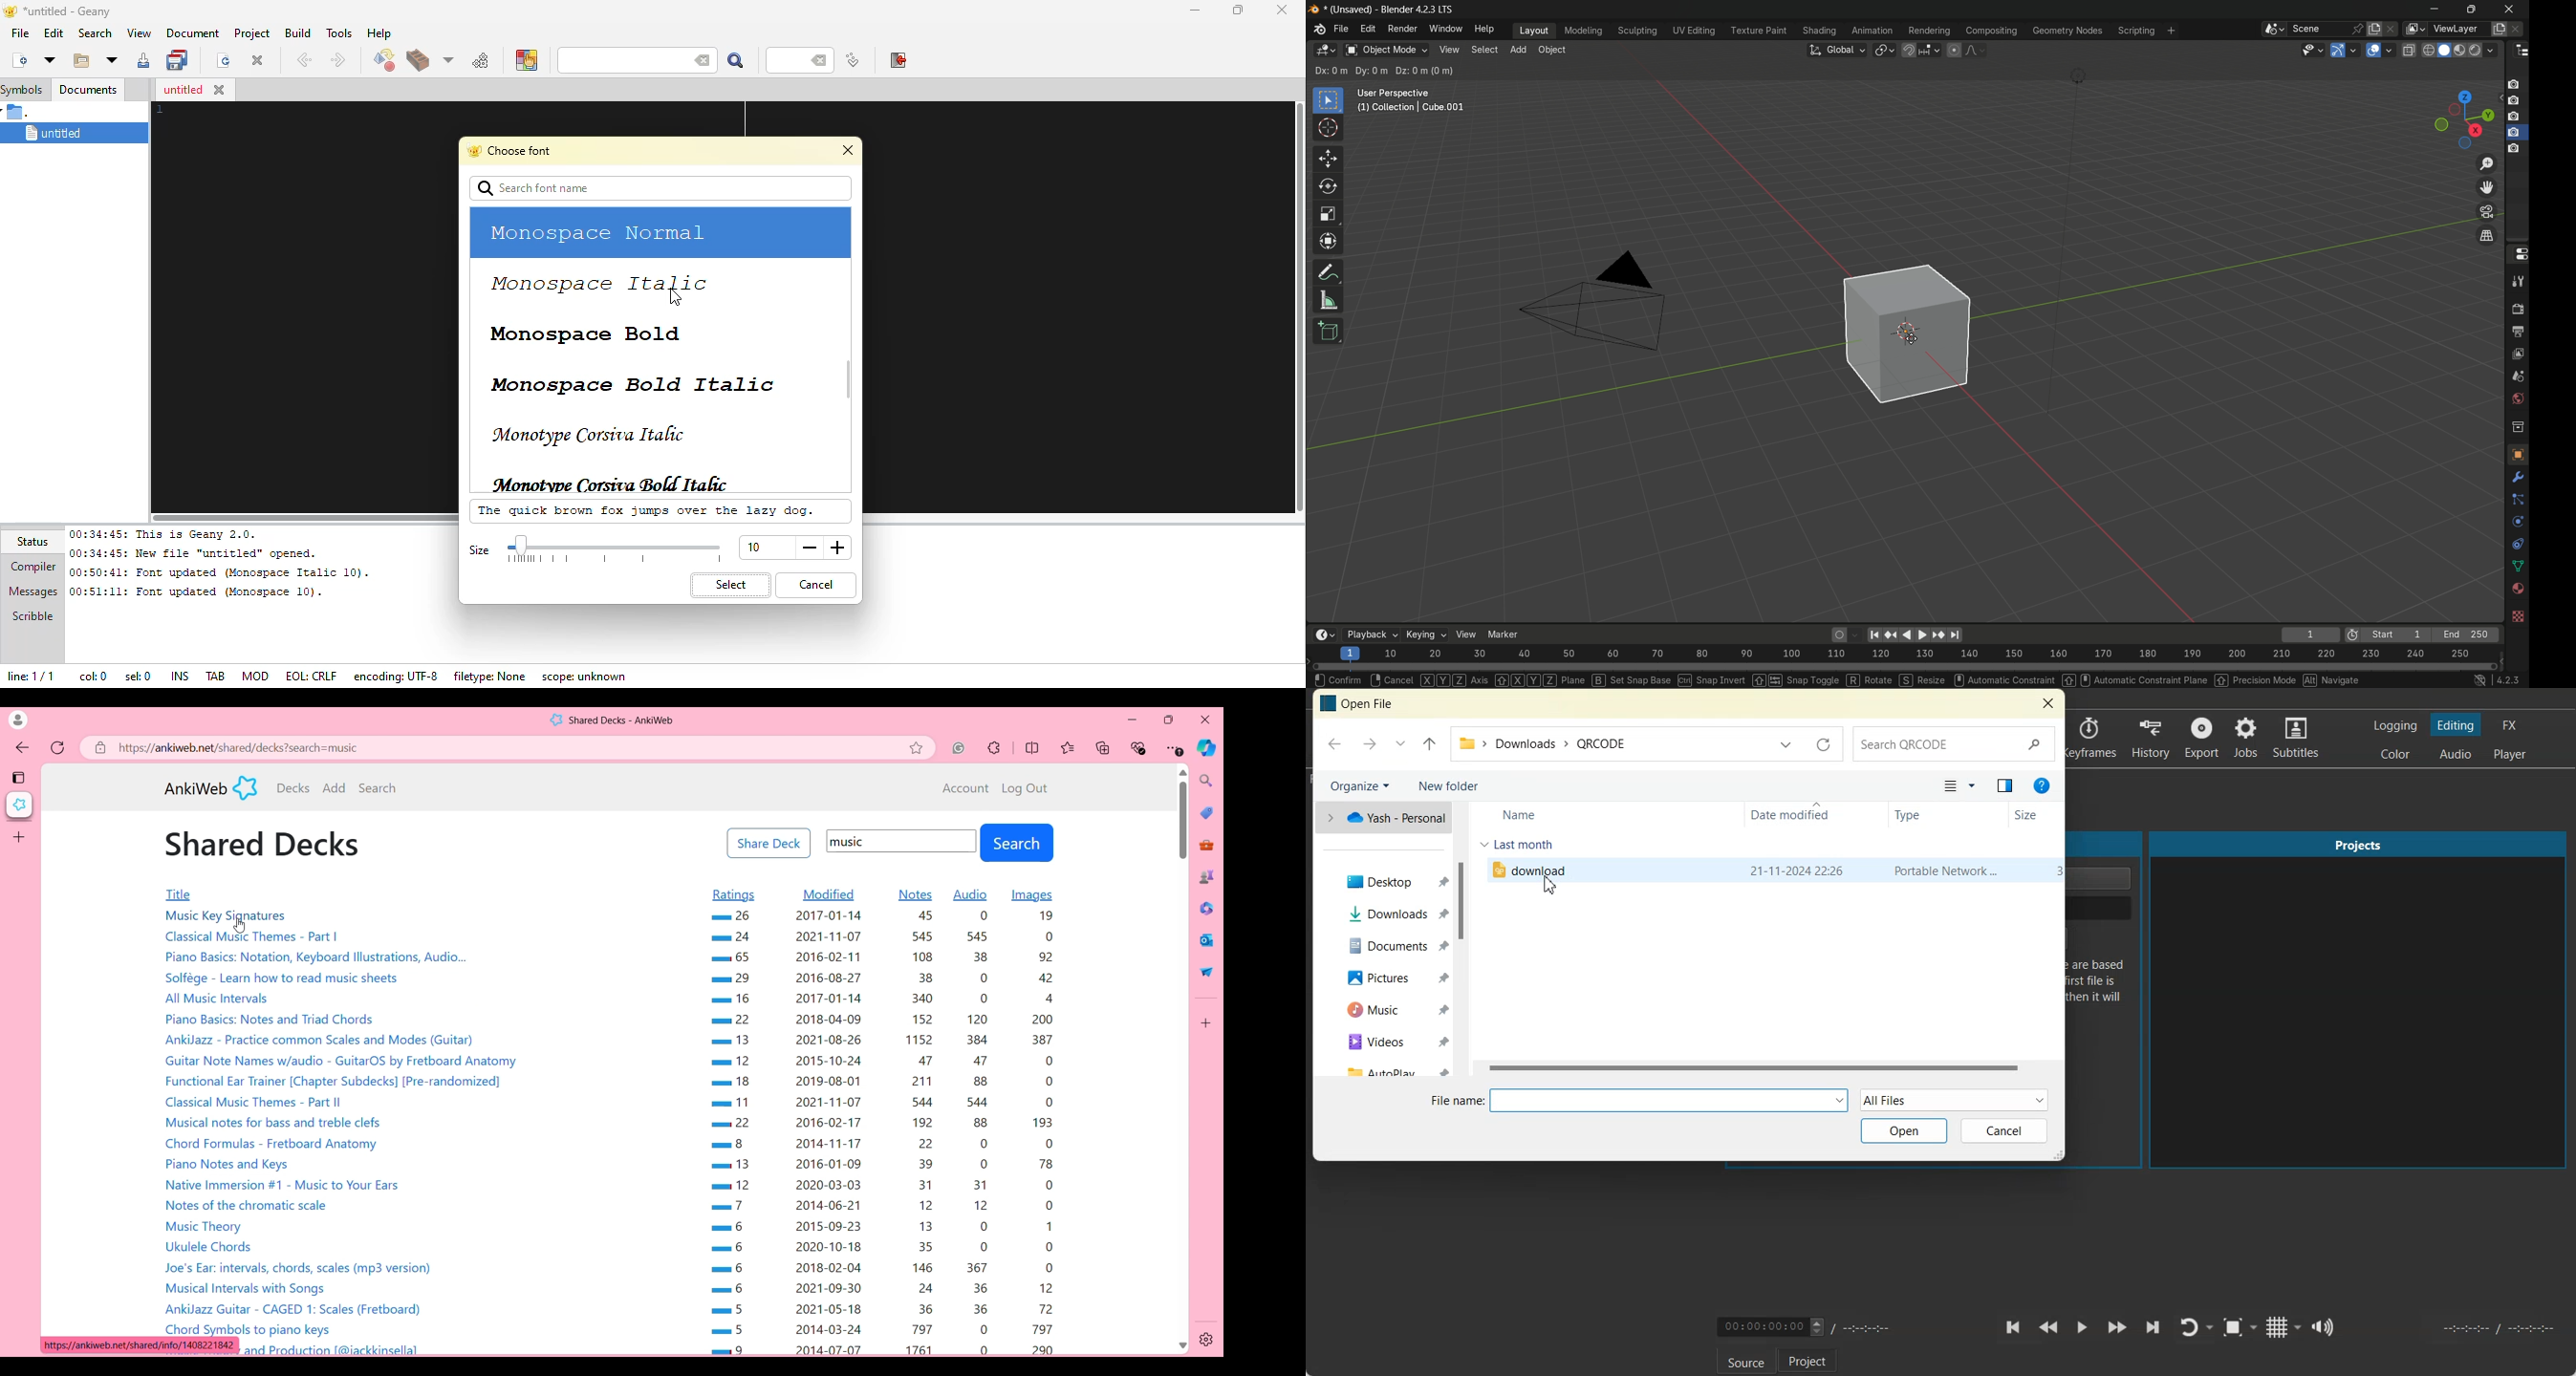 The height and width of the screenshot is (1400, 2576). What do you see at coordinates (1025, 789) in the screenshot?
I see `Log out` at bounding box center [1025, 789].